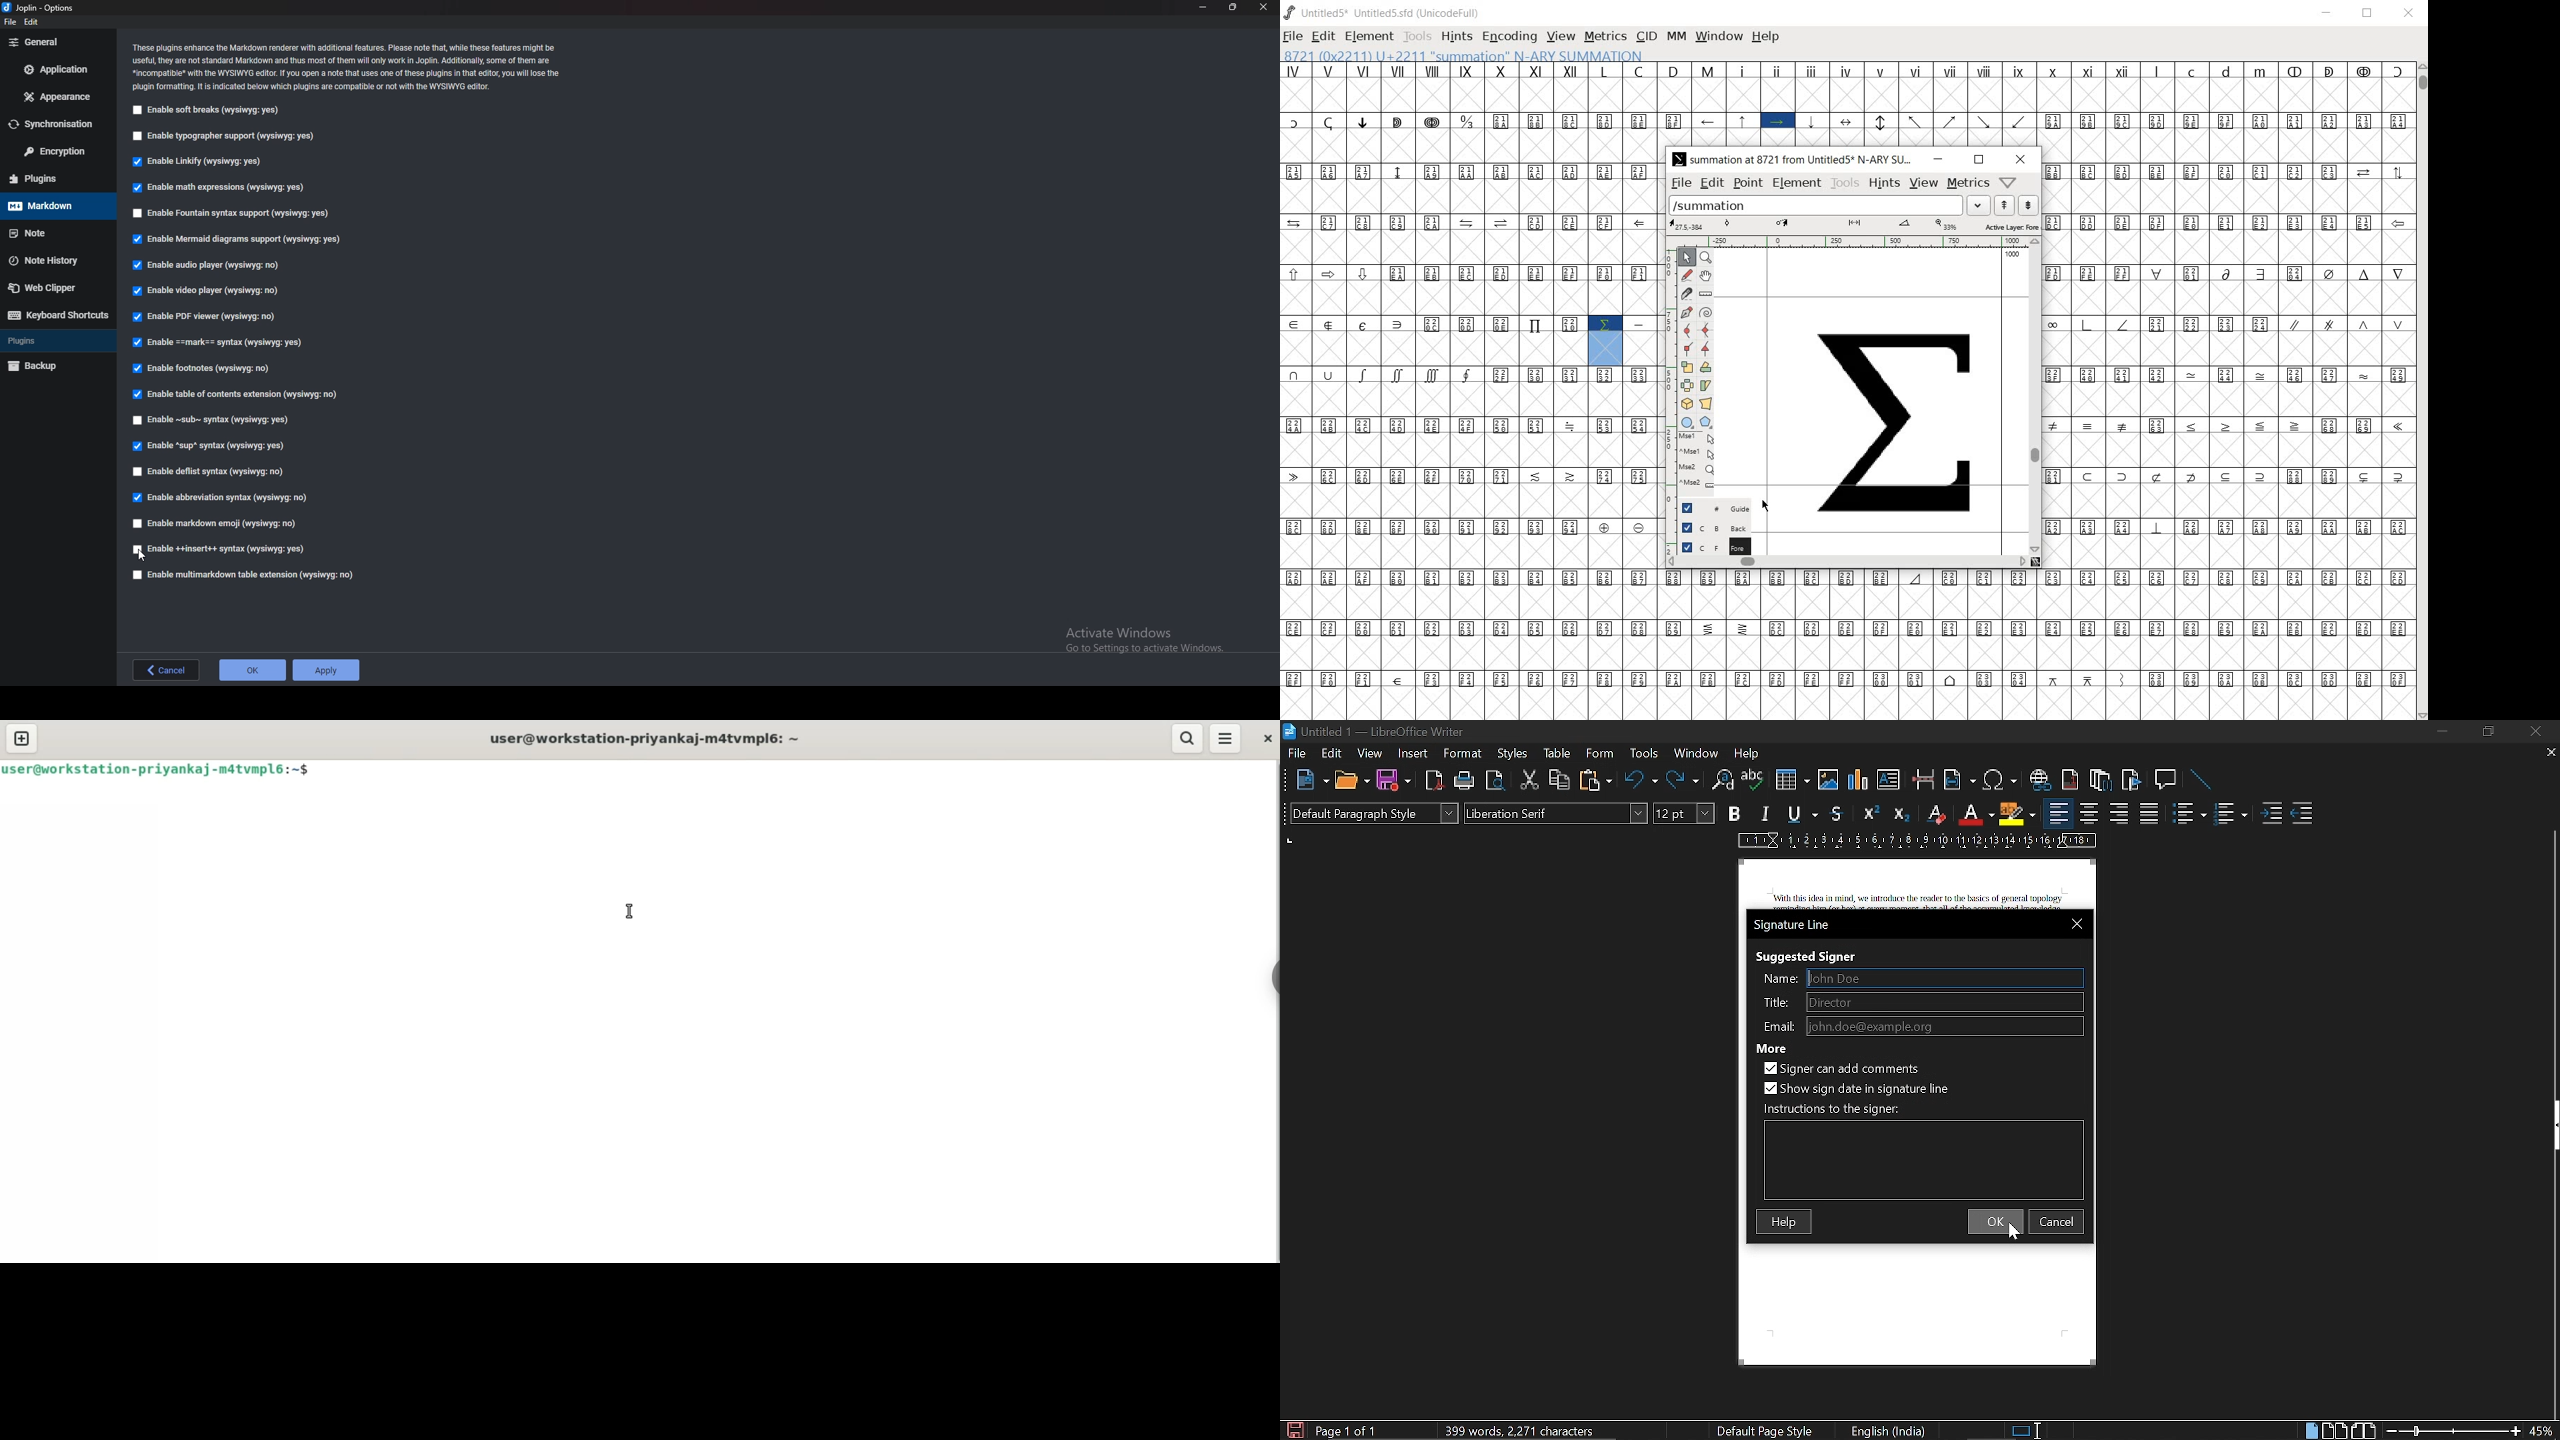 The height and width of the screenshot is (1456, 2576). Describe the element at coordinates (1791, 780) in the screenshot. I see `insert table` at that location.